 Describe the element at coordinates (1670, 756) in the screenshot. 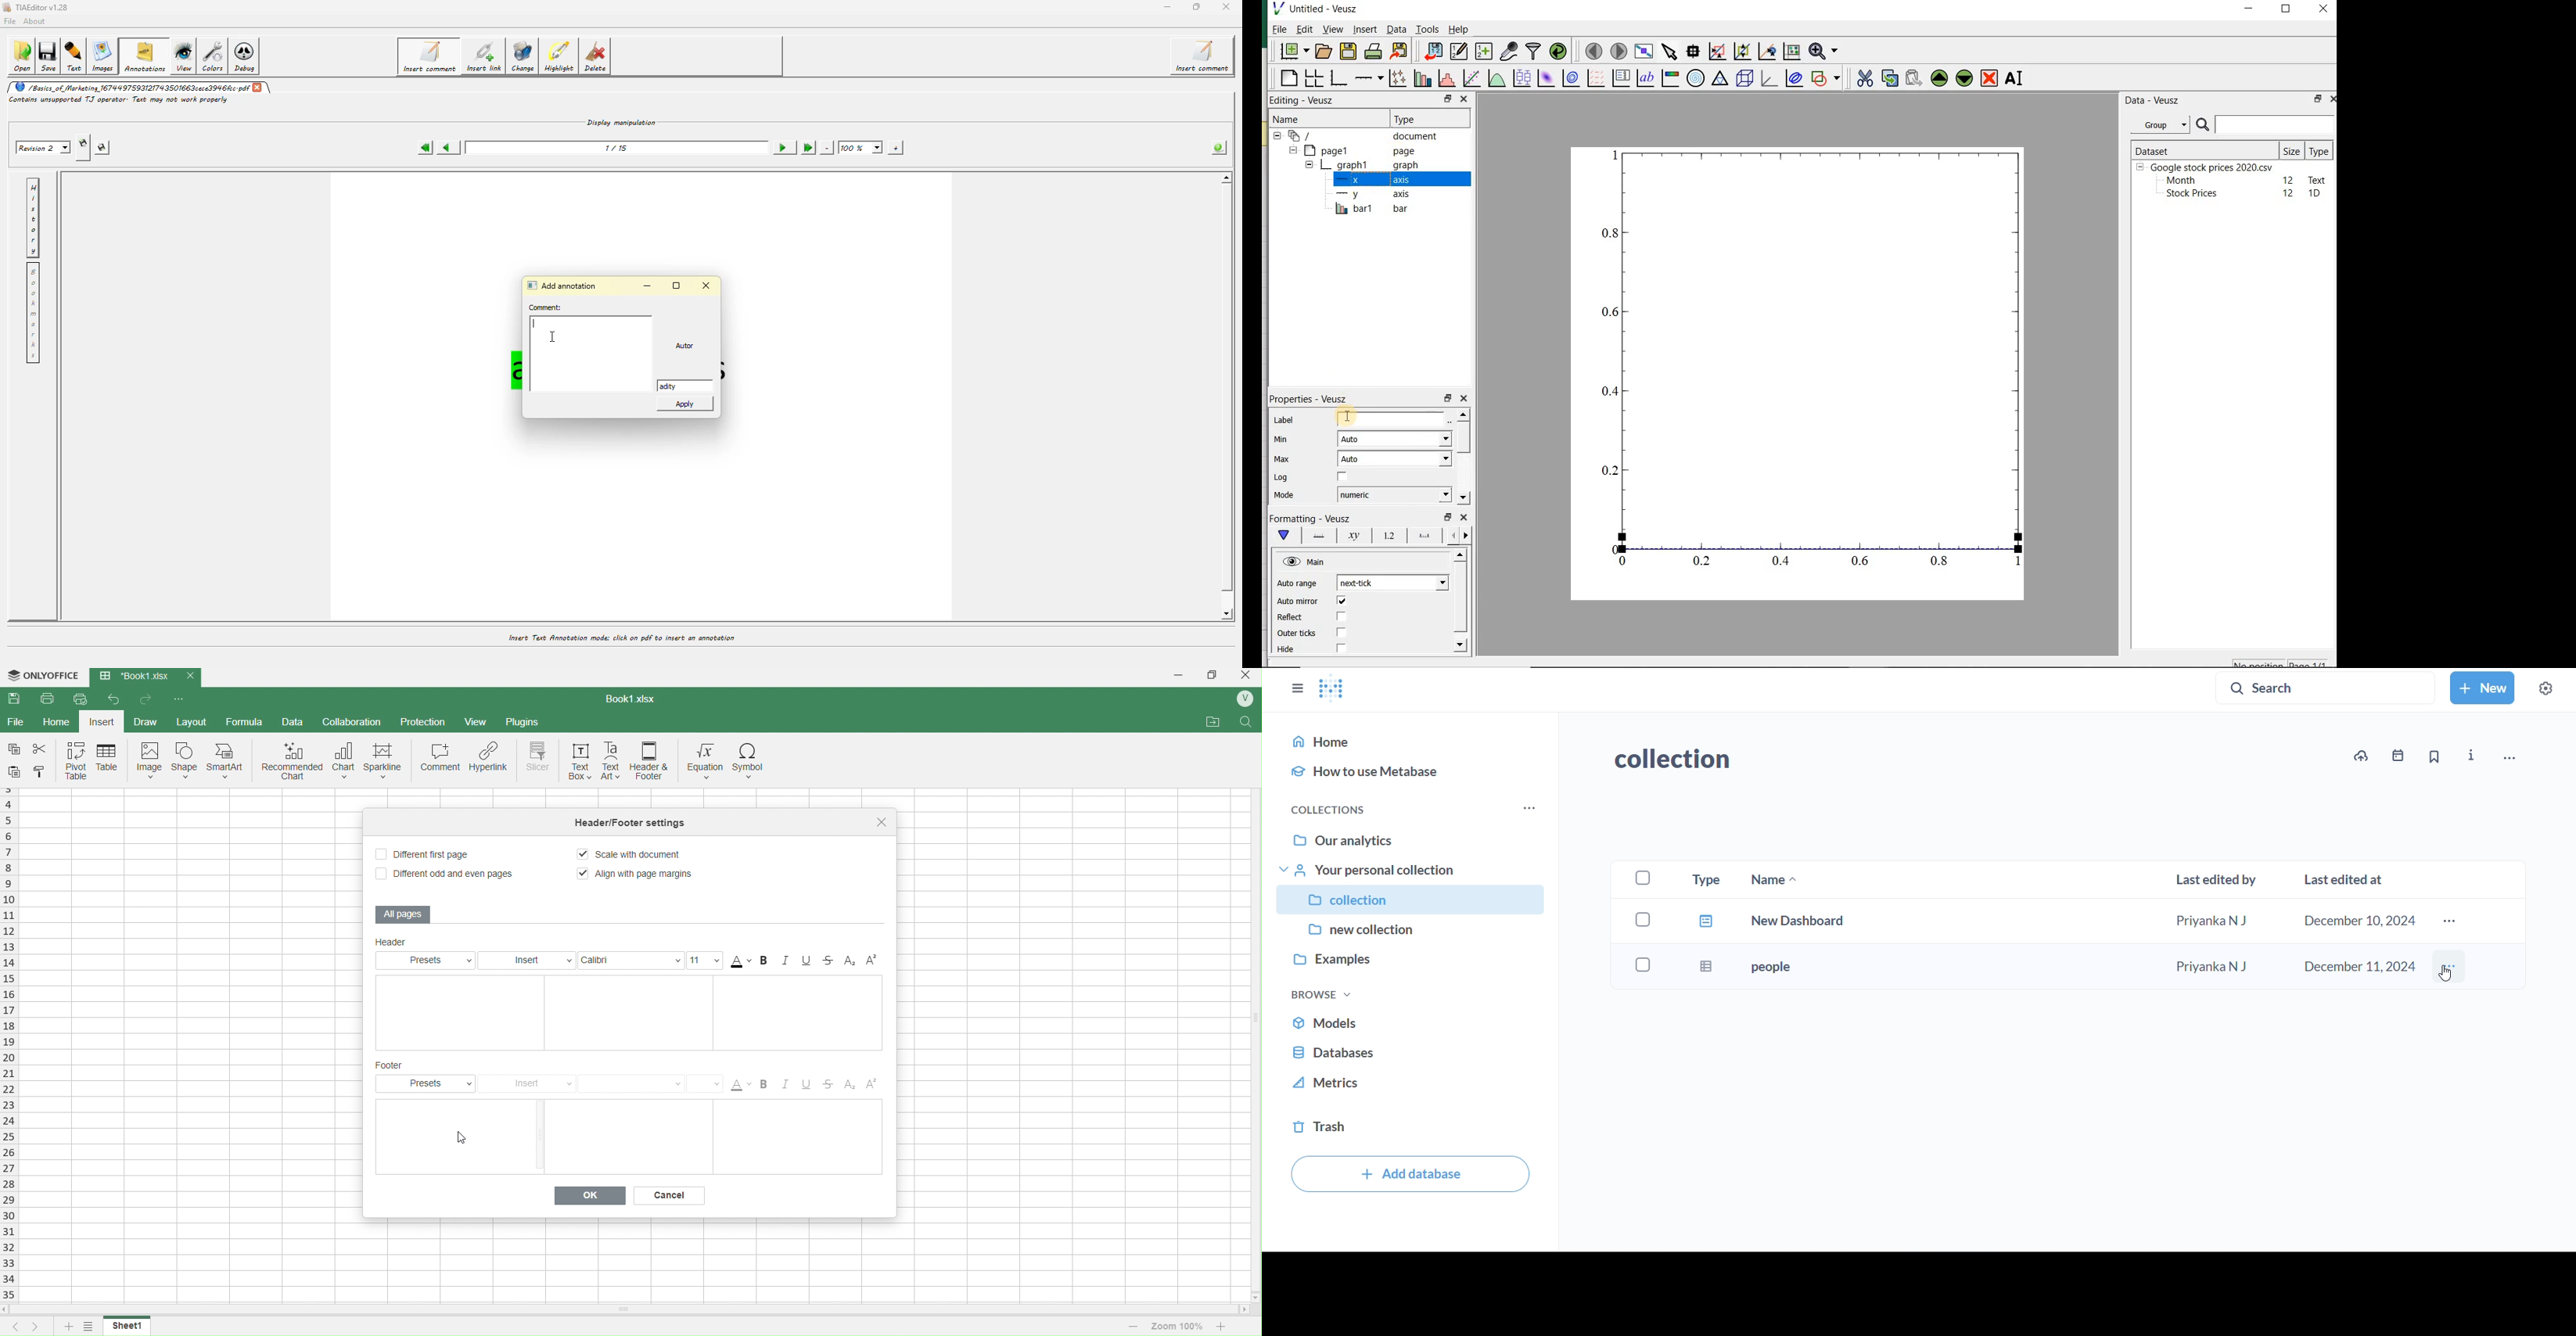

I see `collection` at that location.